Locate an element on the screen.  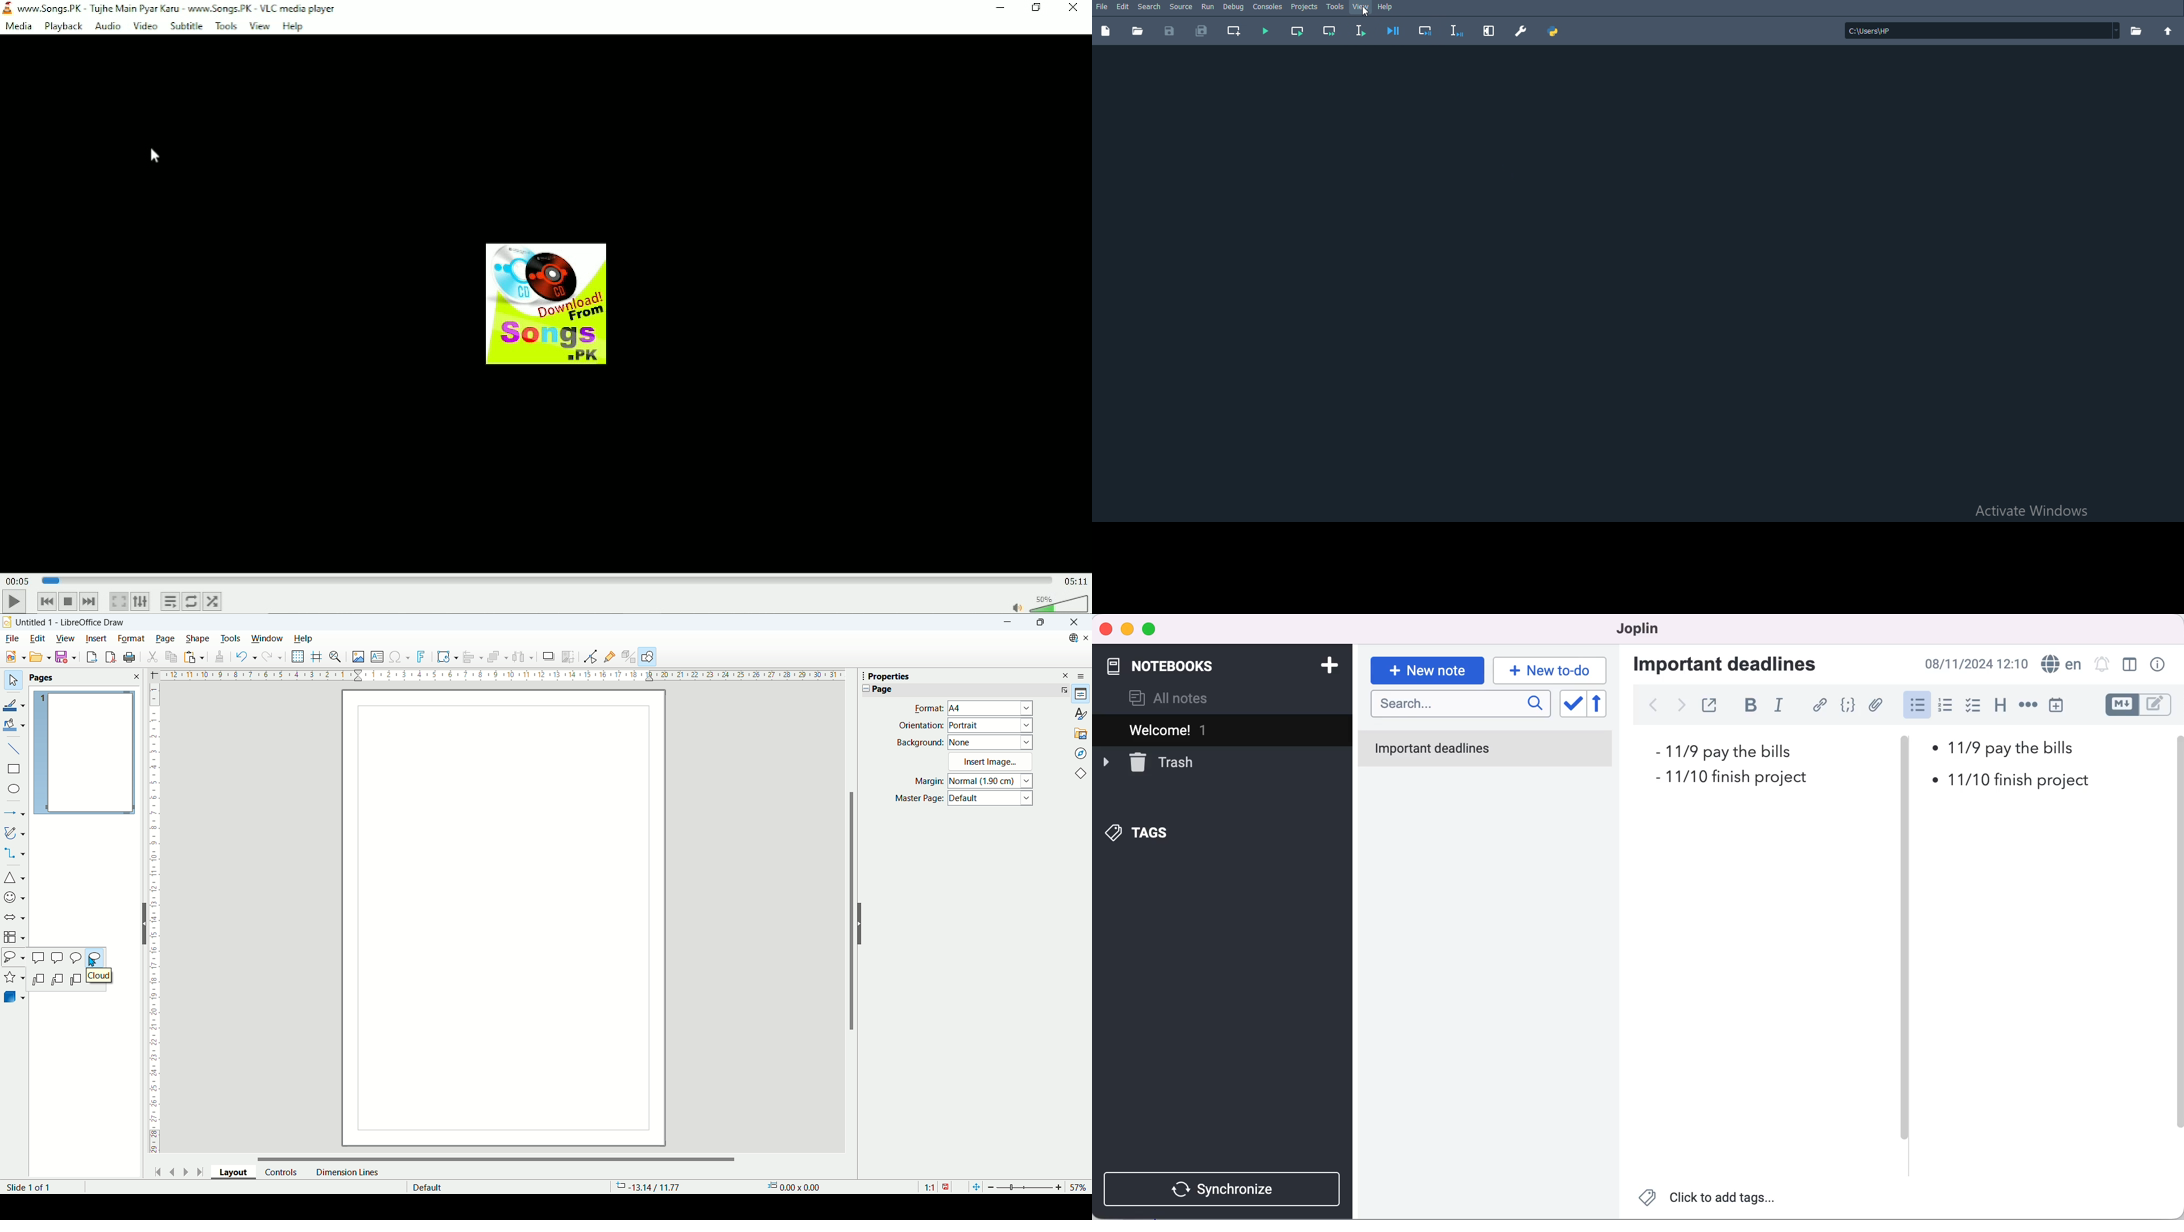
scaling factor is located at coordinates (936, 1186).